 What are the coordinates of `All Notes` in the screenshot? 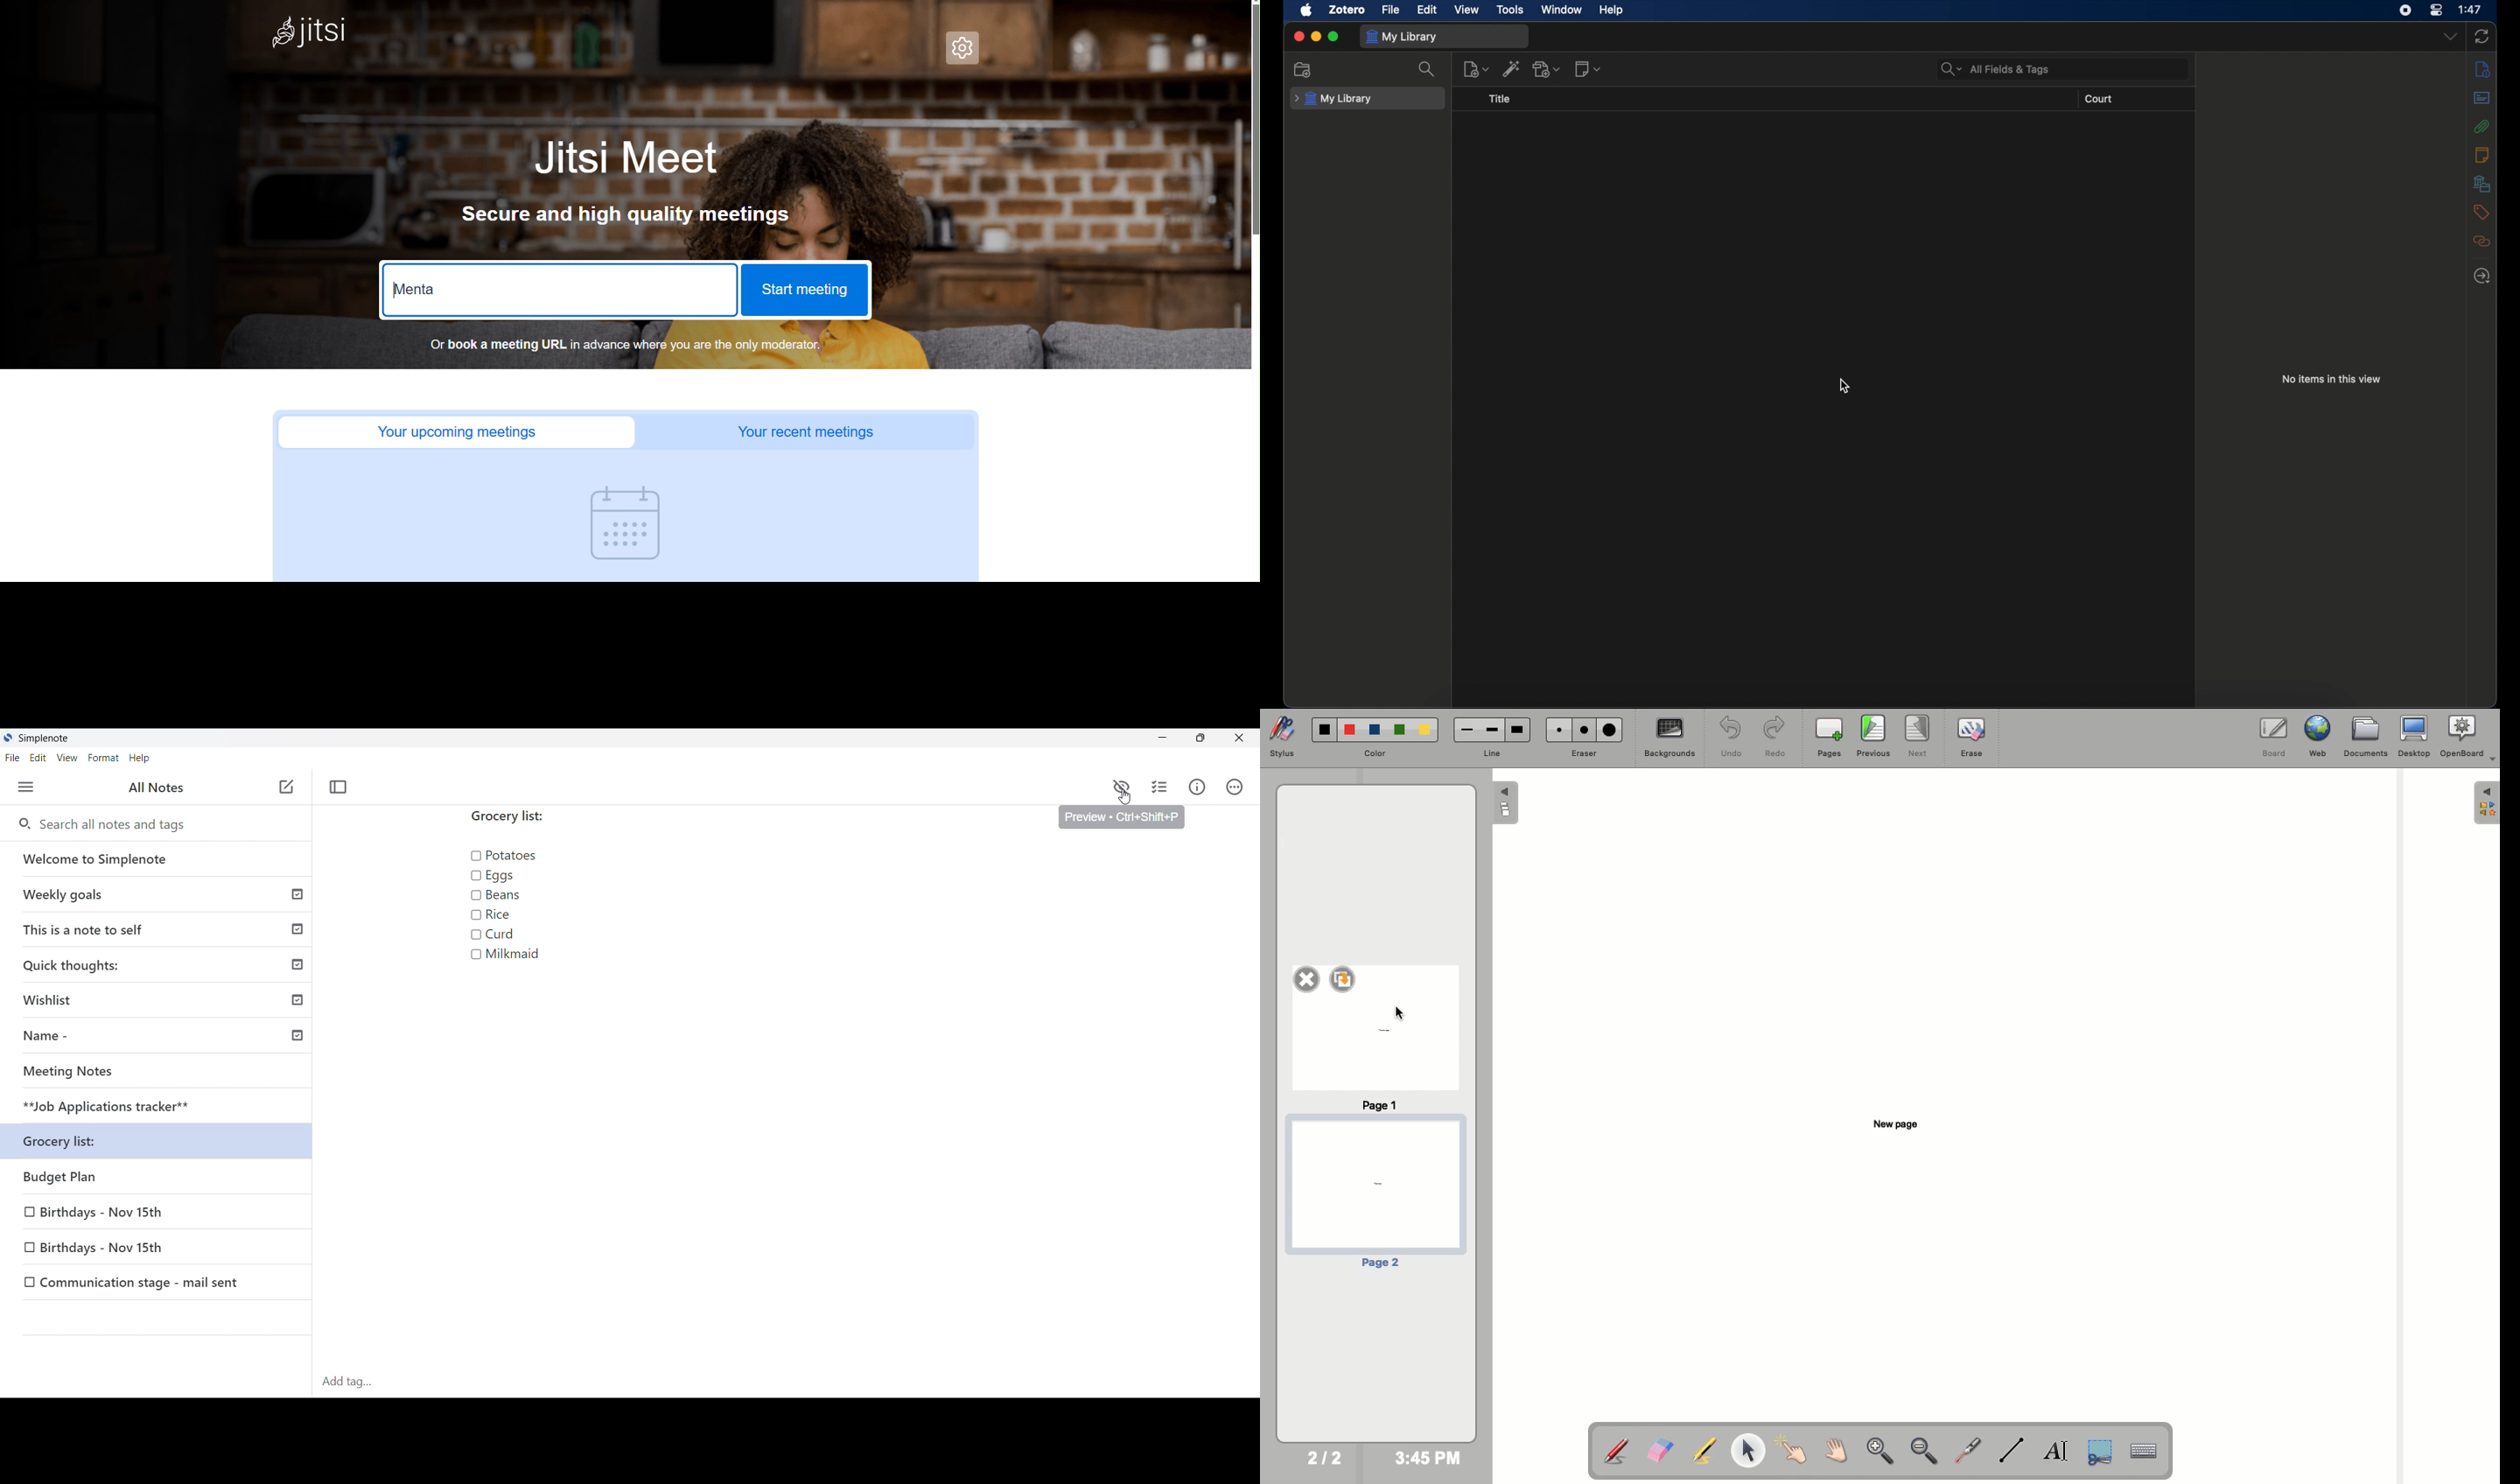 It's located at (156, 788).